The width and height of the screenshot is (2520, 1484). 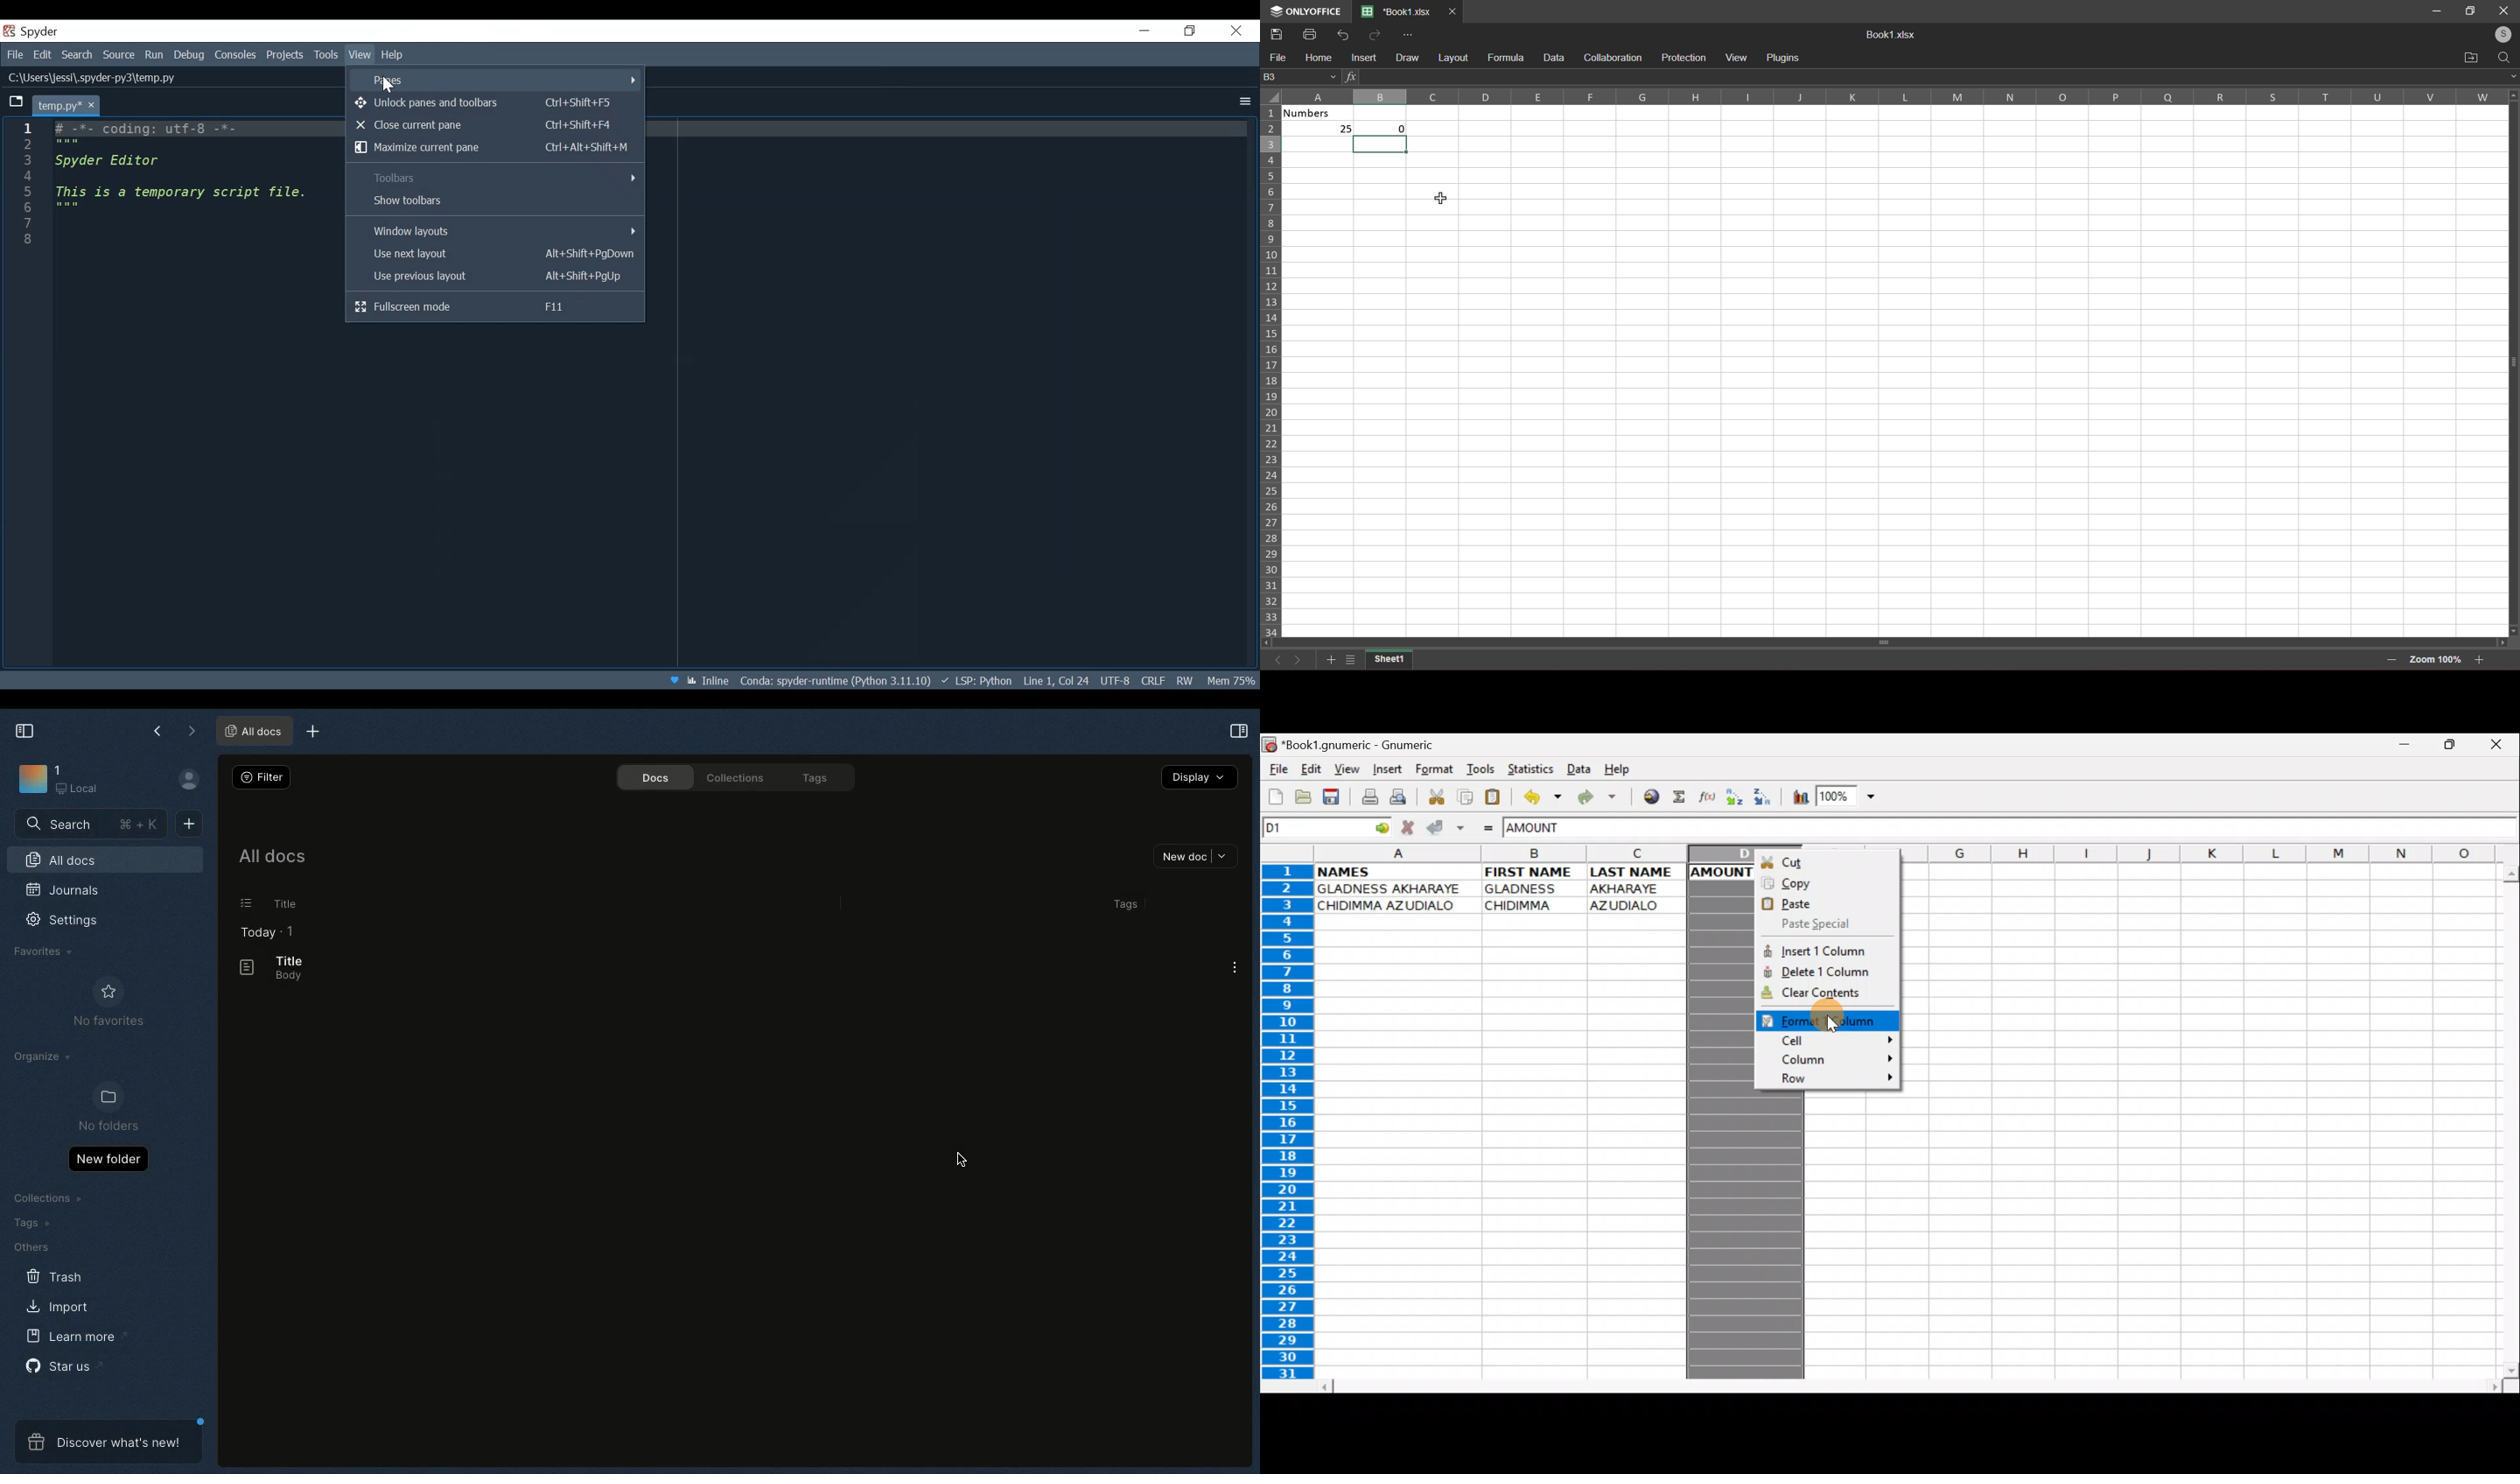 What do you see at coordinates (493, 124) in the screenshot?
I see `Close current pane` at bounding box center [493, 124].